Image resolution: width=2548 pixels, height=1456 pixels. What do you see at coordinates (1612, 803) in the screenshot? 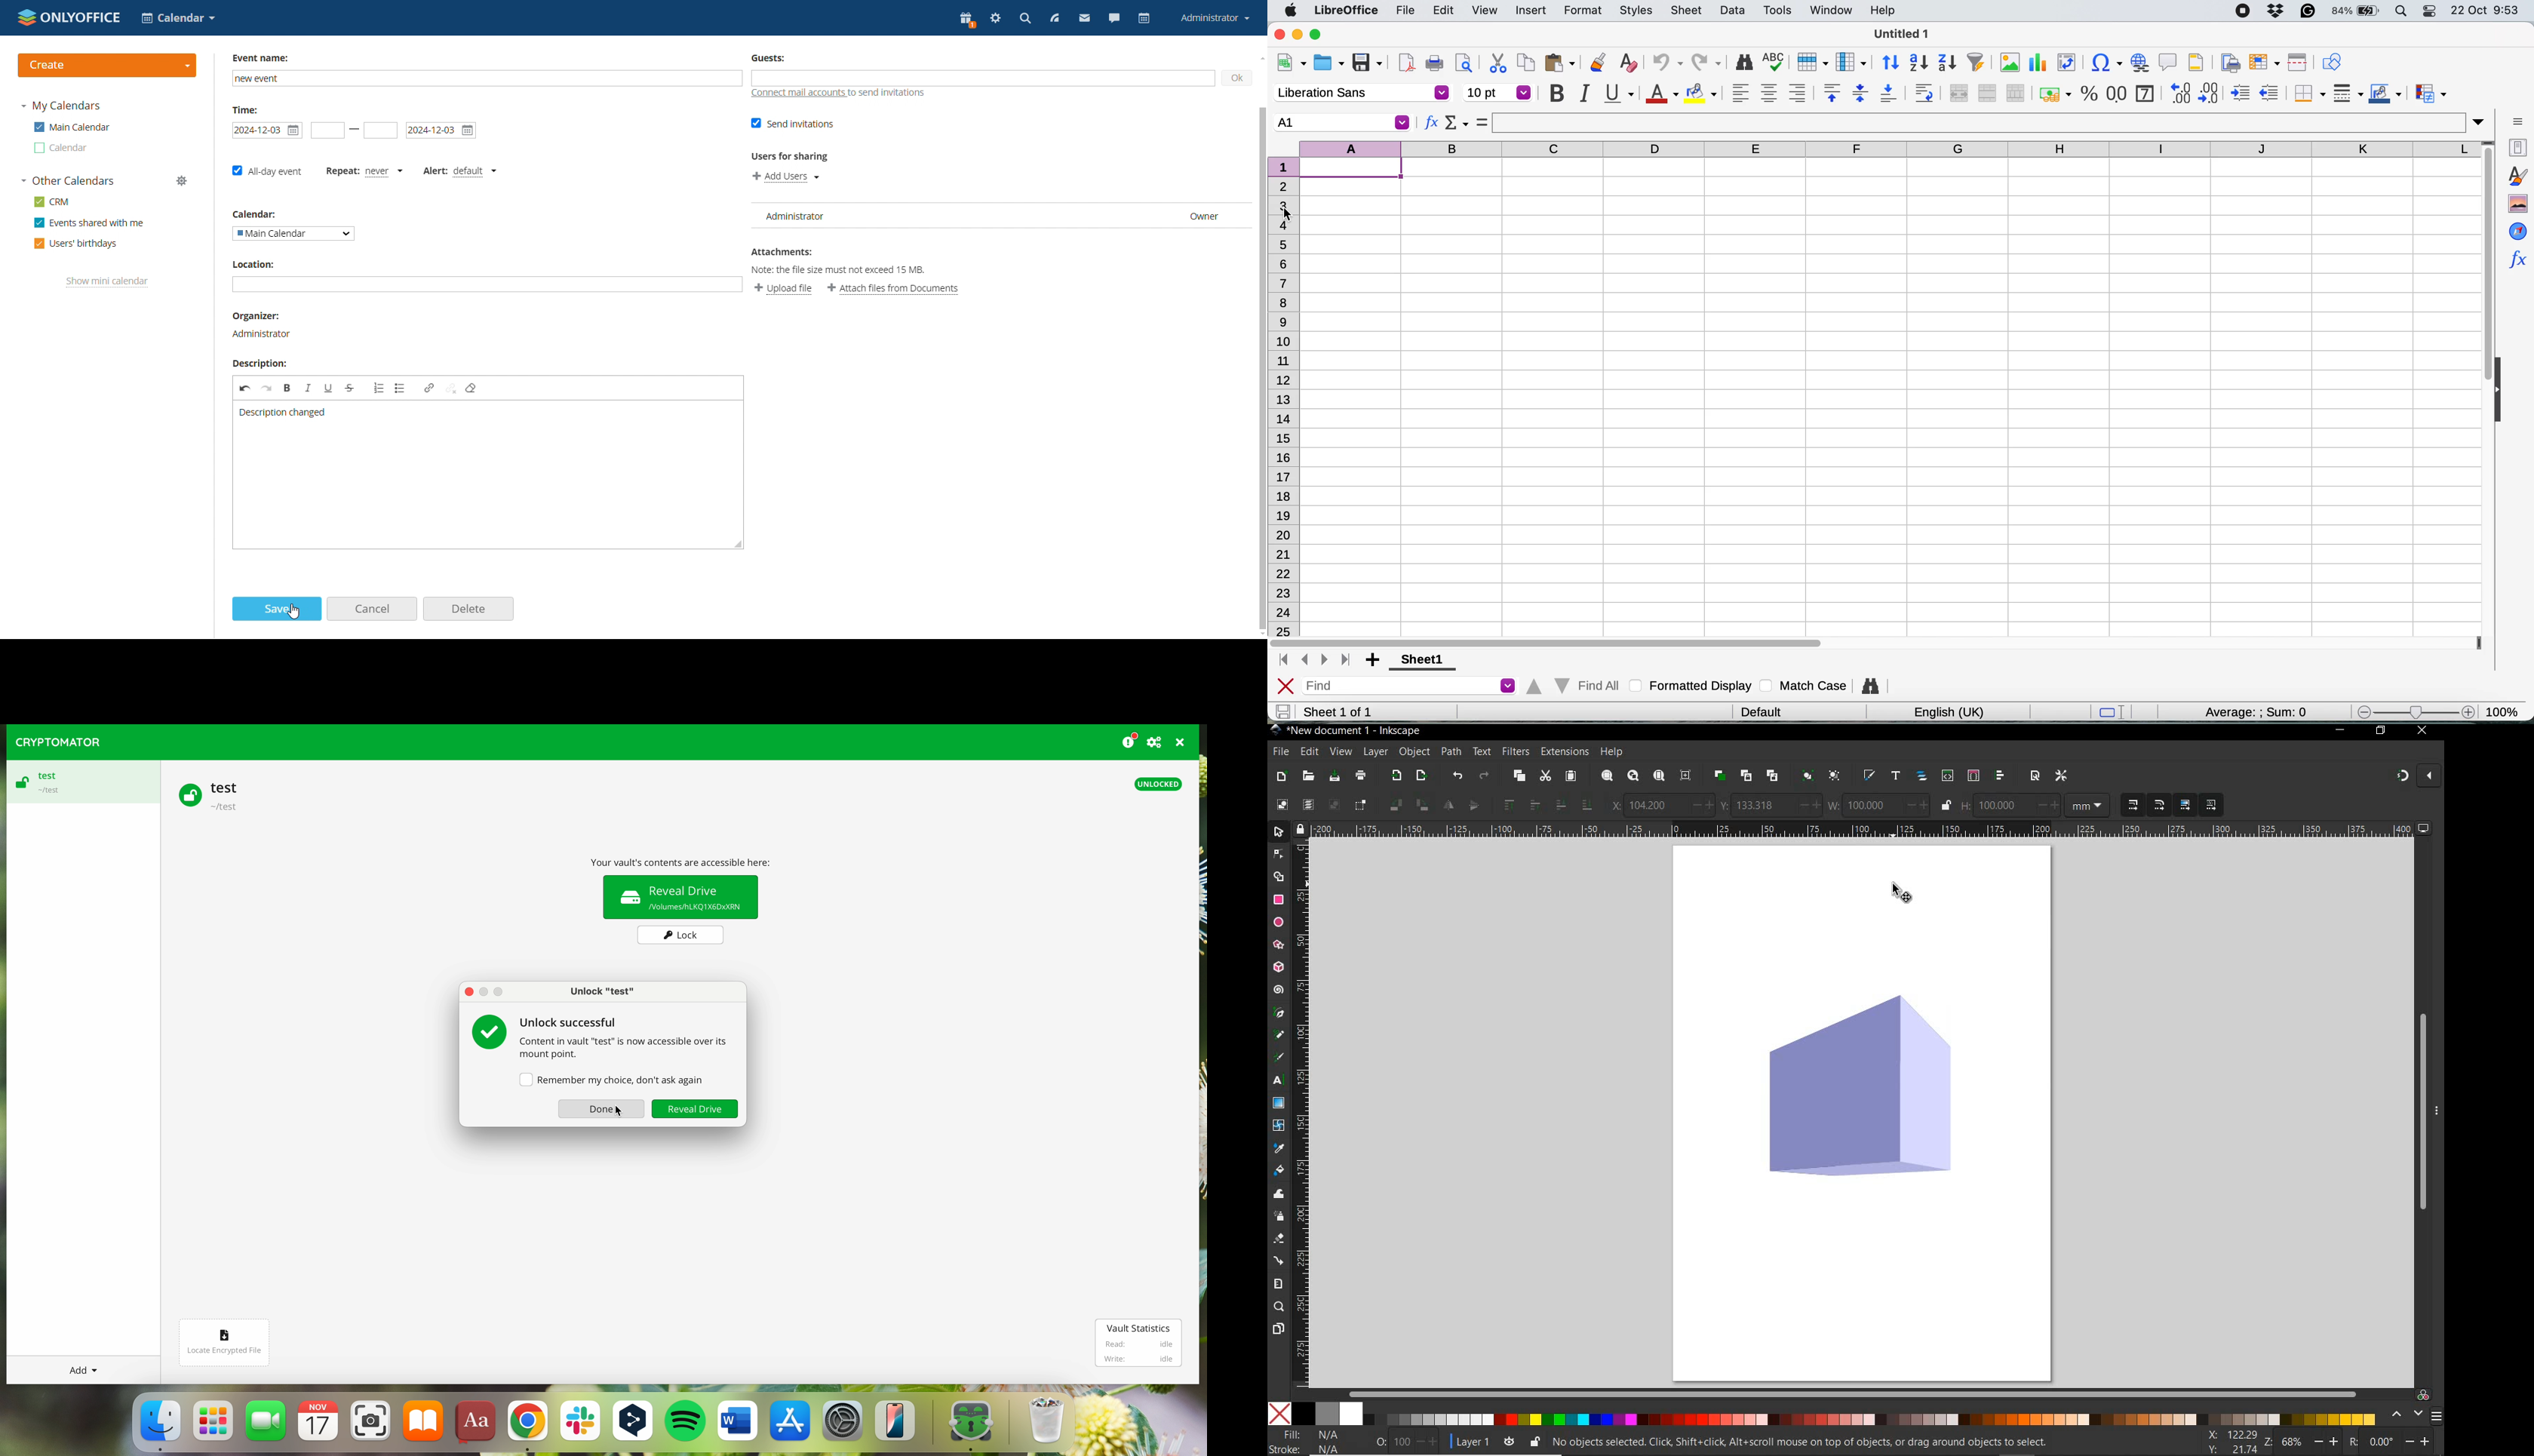
I see `x` at bounding box center [1612, 803].